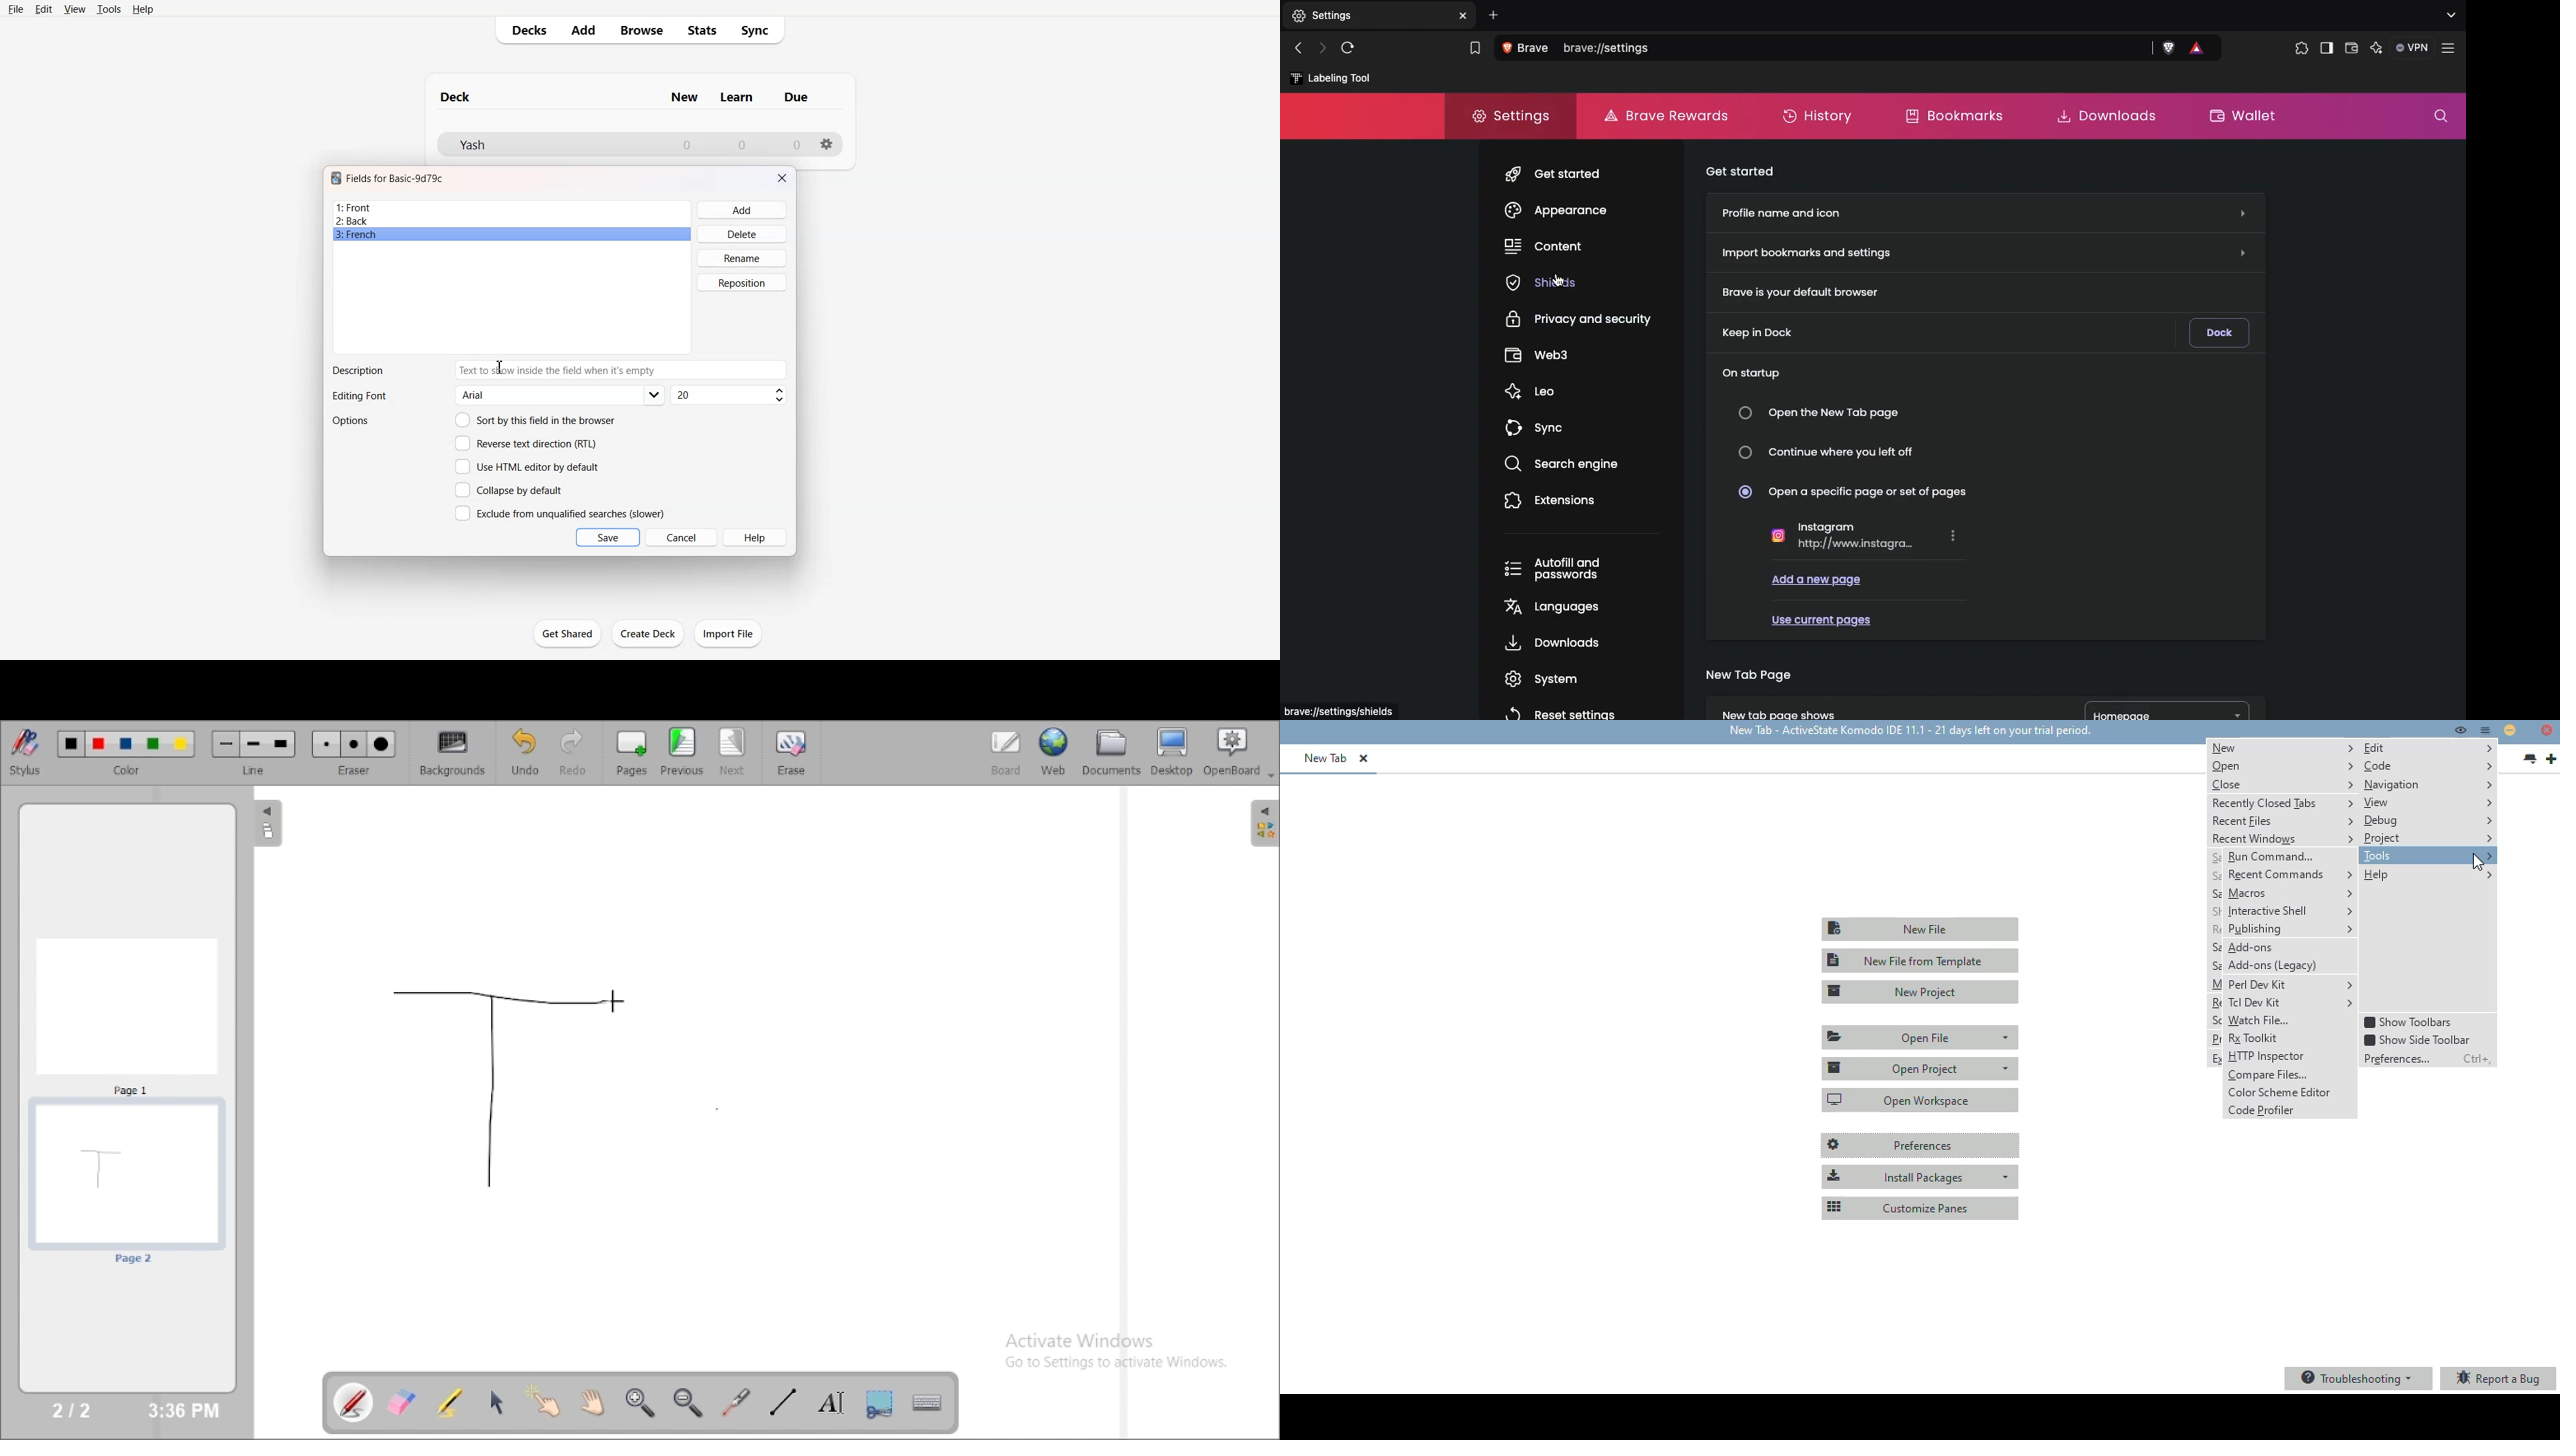  I want to click on bookmark this tab, so click(1475, 47).